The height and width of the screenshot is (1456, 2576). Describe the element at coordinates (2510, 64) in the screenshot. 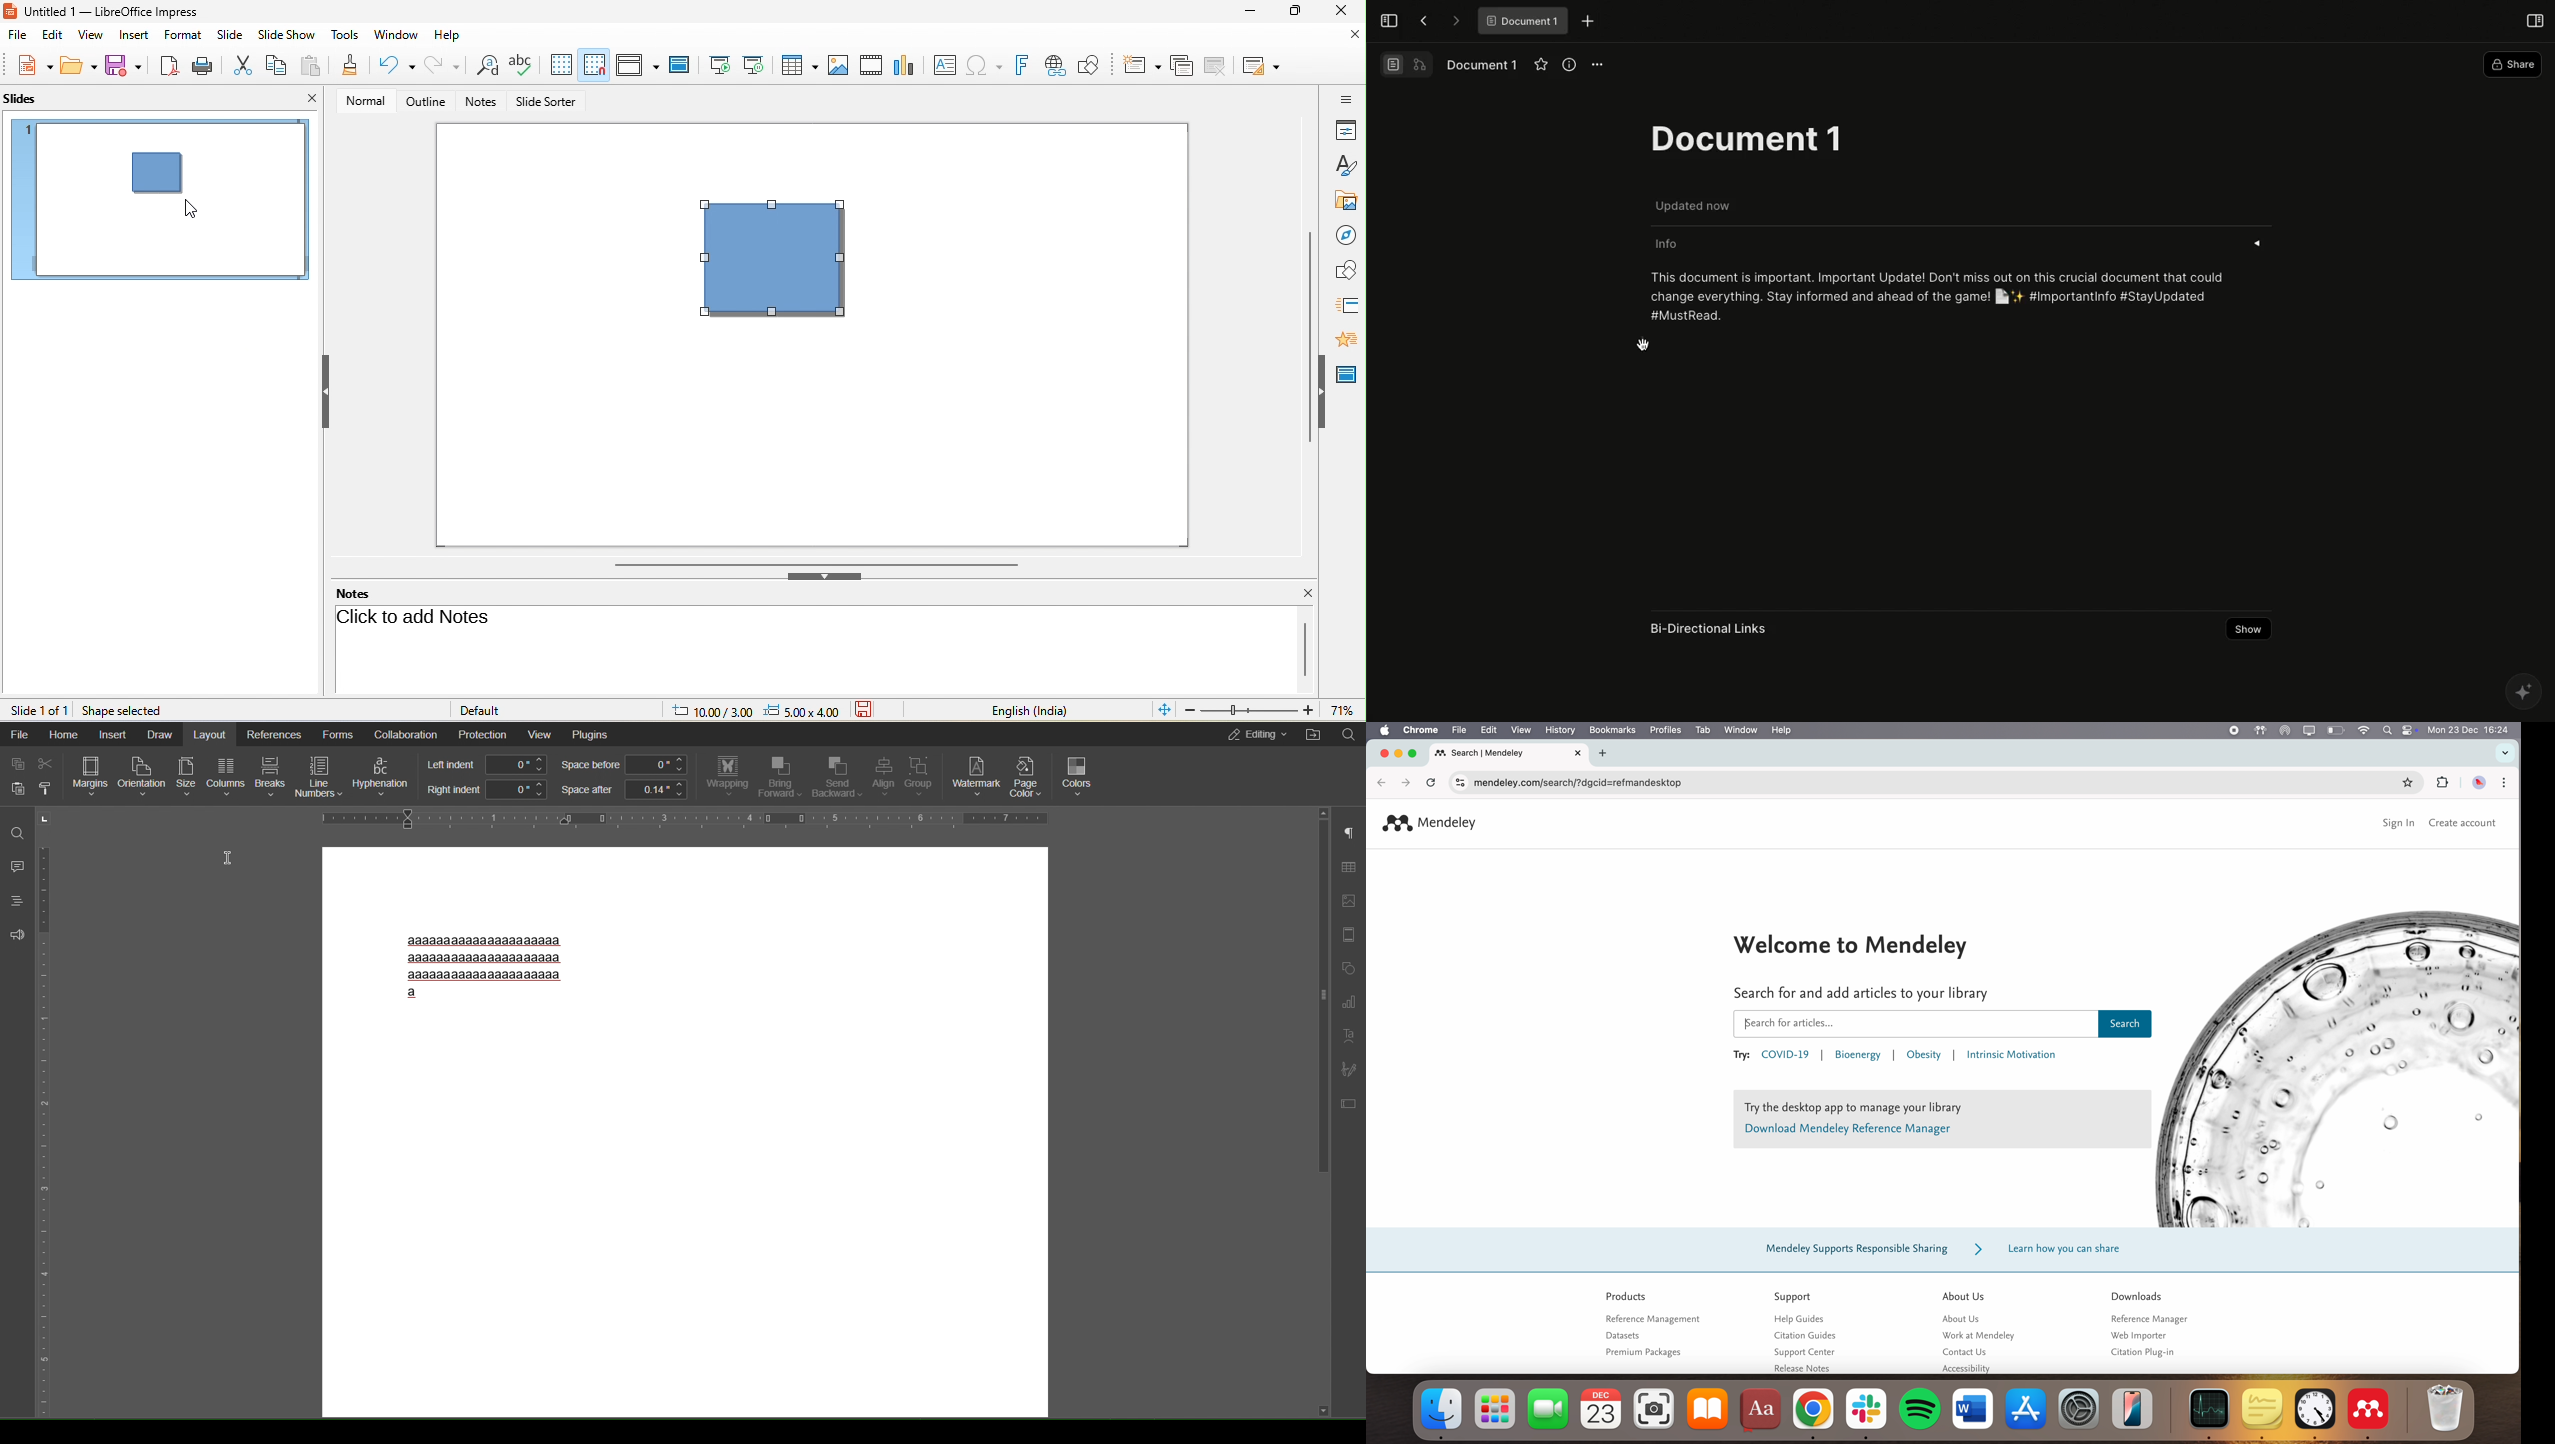

I see `Share` at that location.